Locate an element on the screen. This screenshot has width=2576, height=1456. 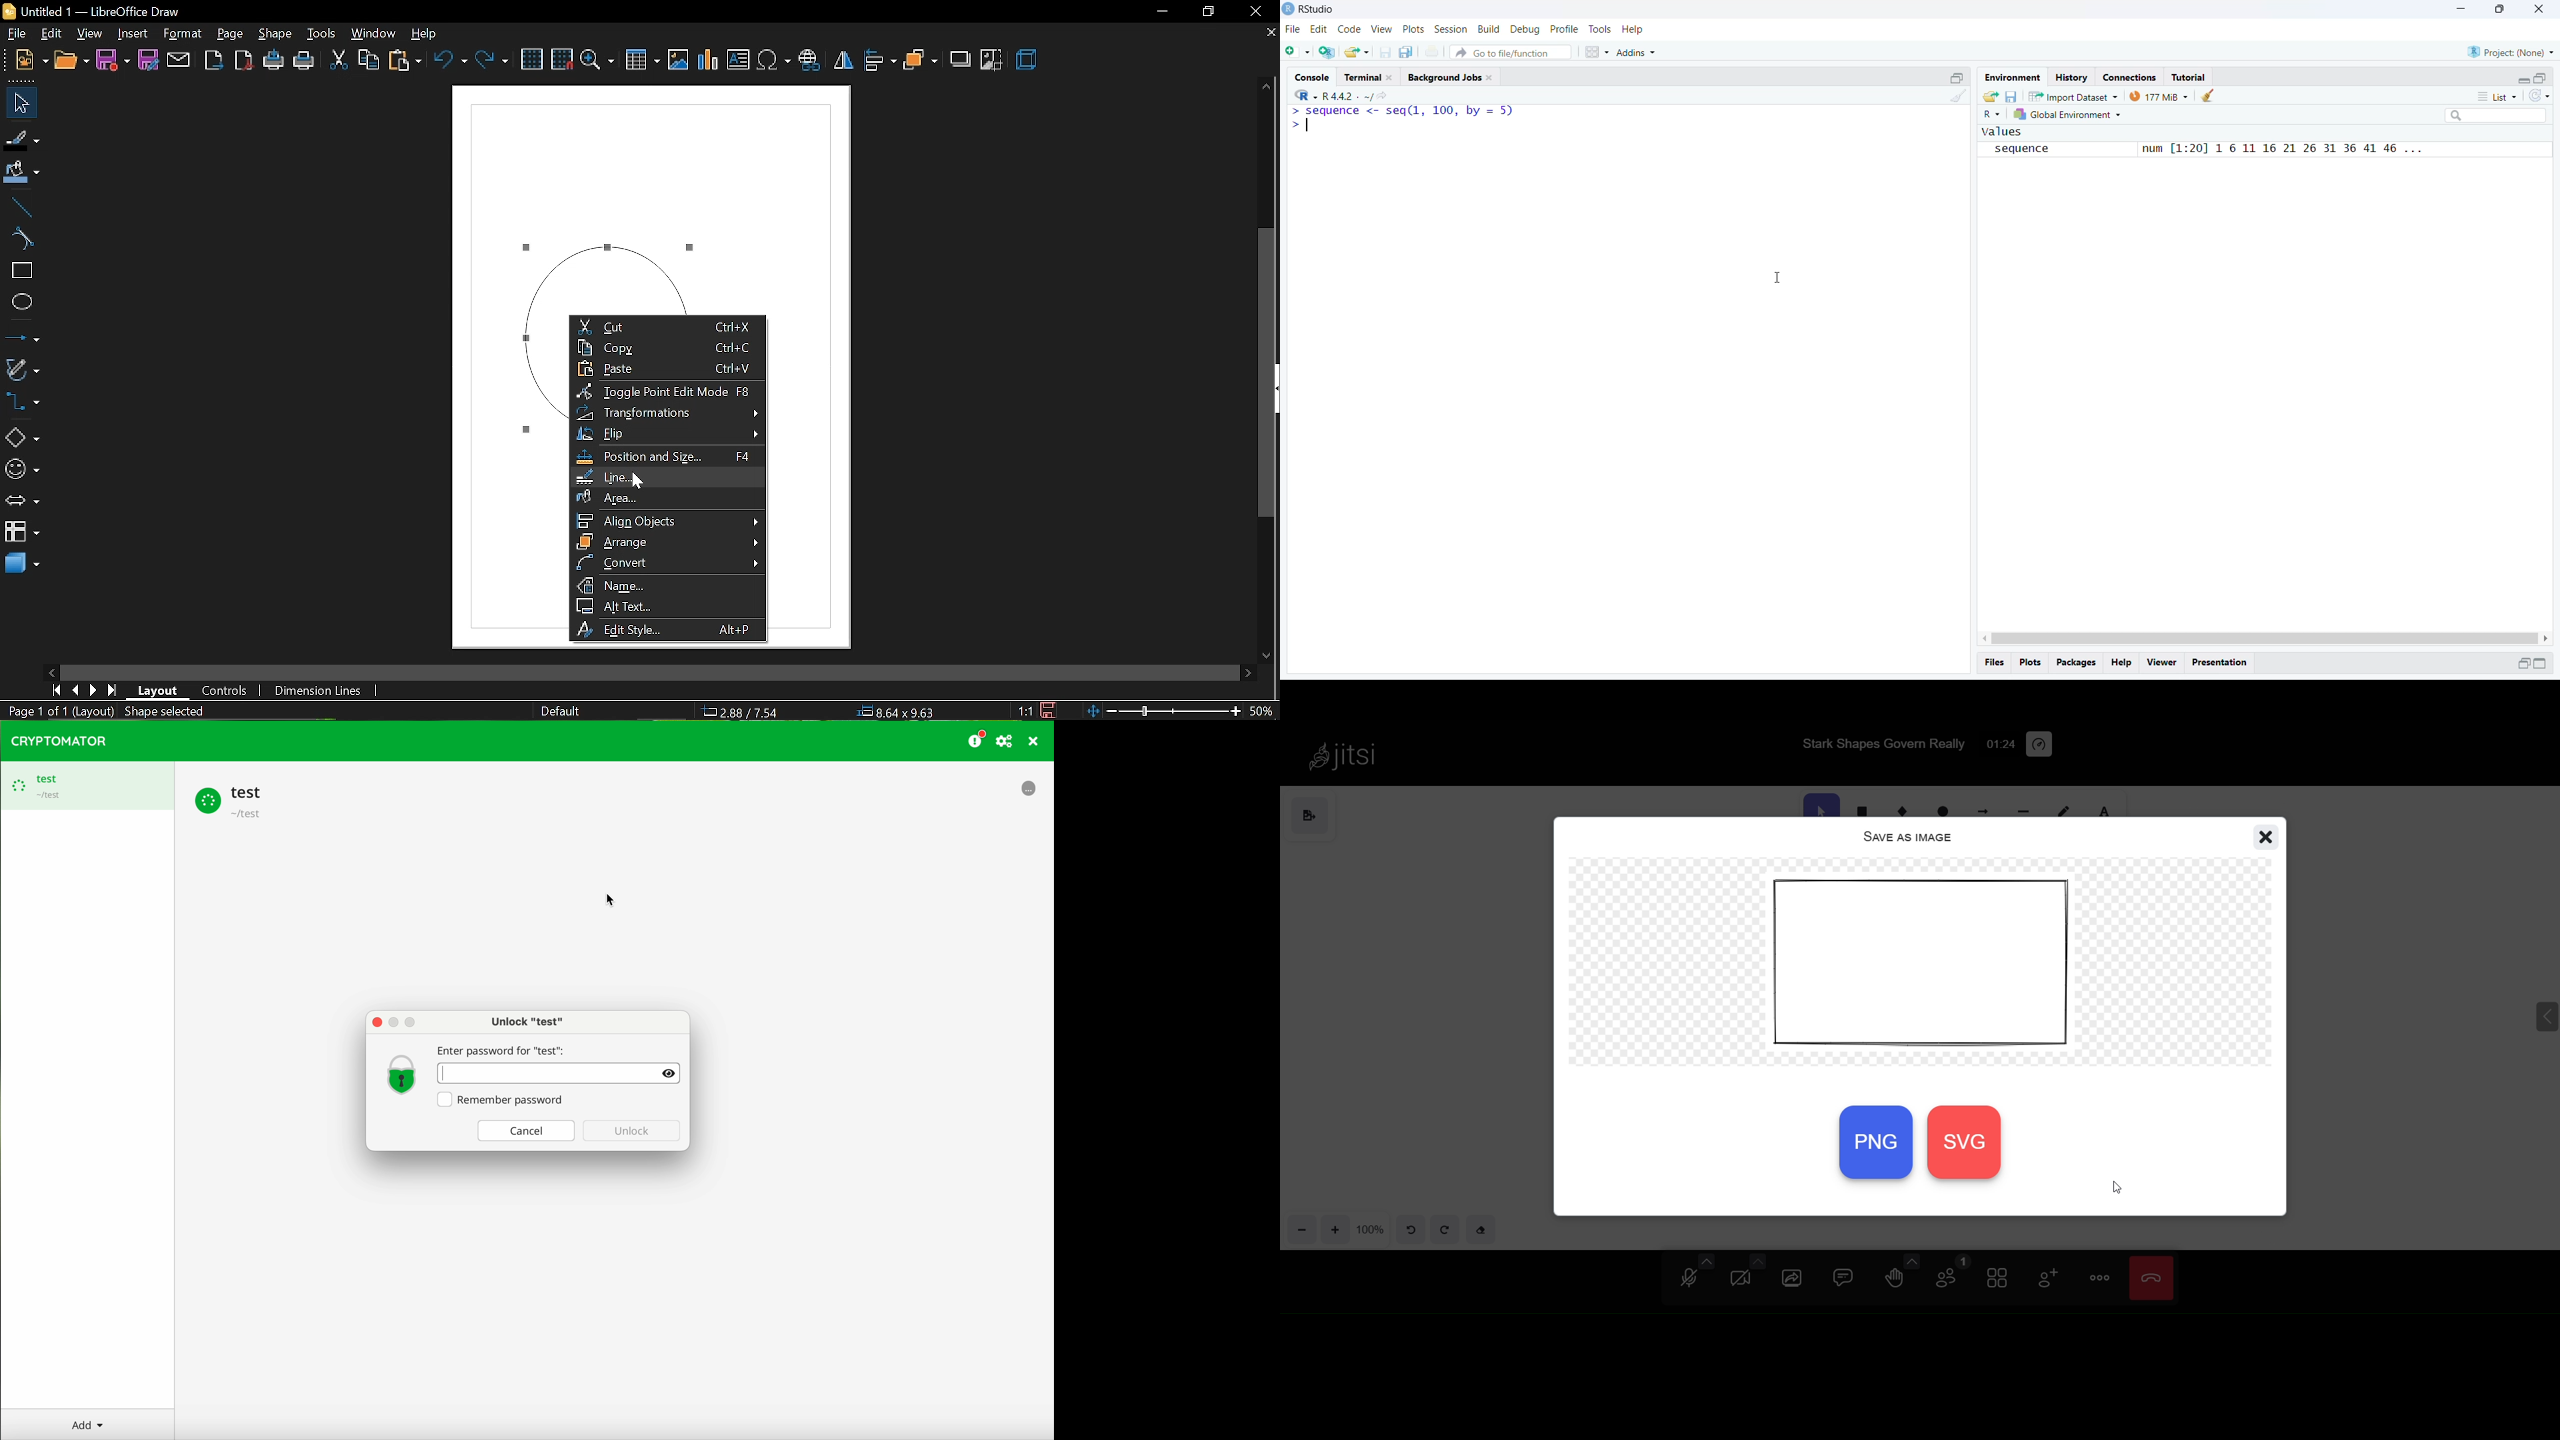
R is located at coordinates (1305, 94).